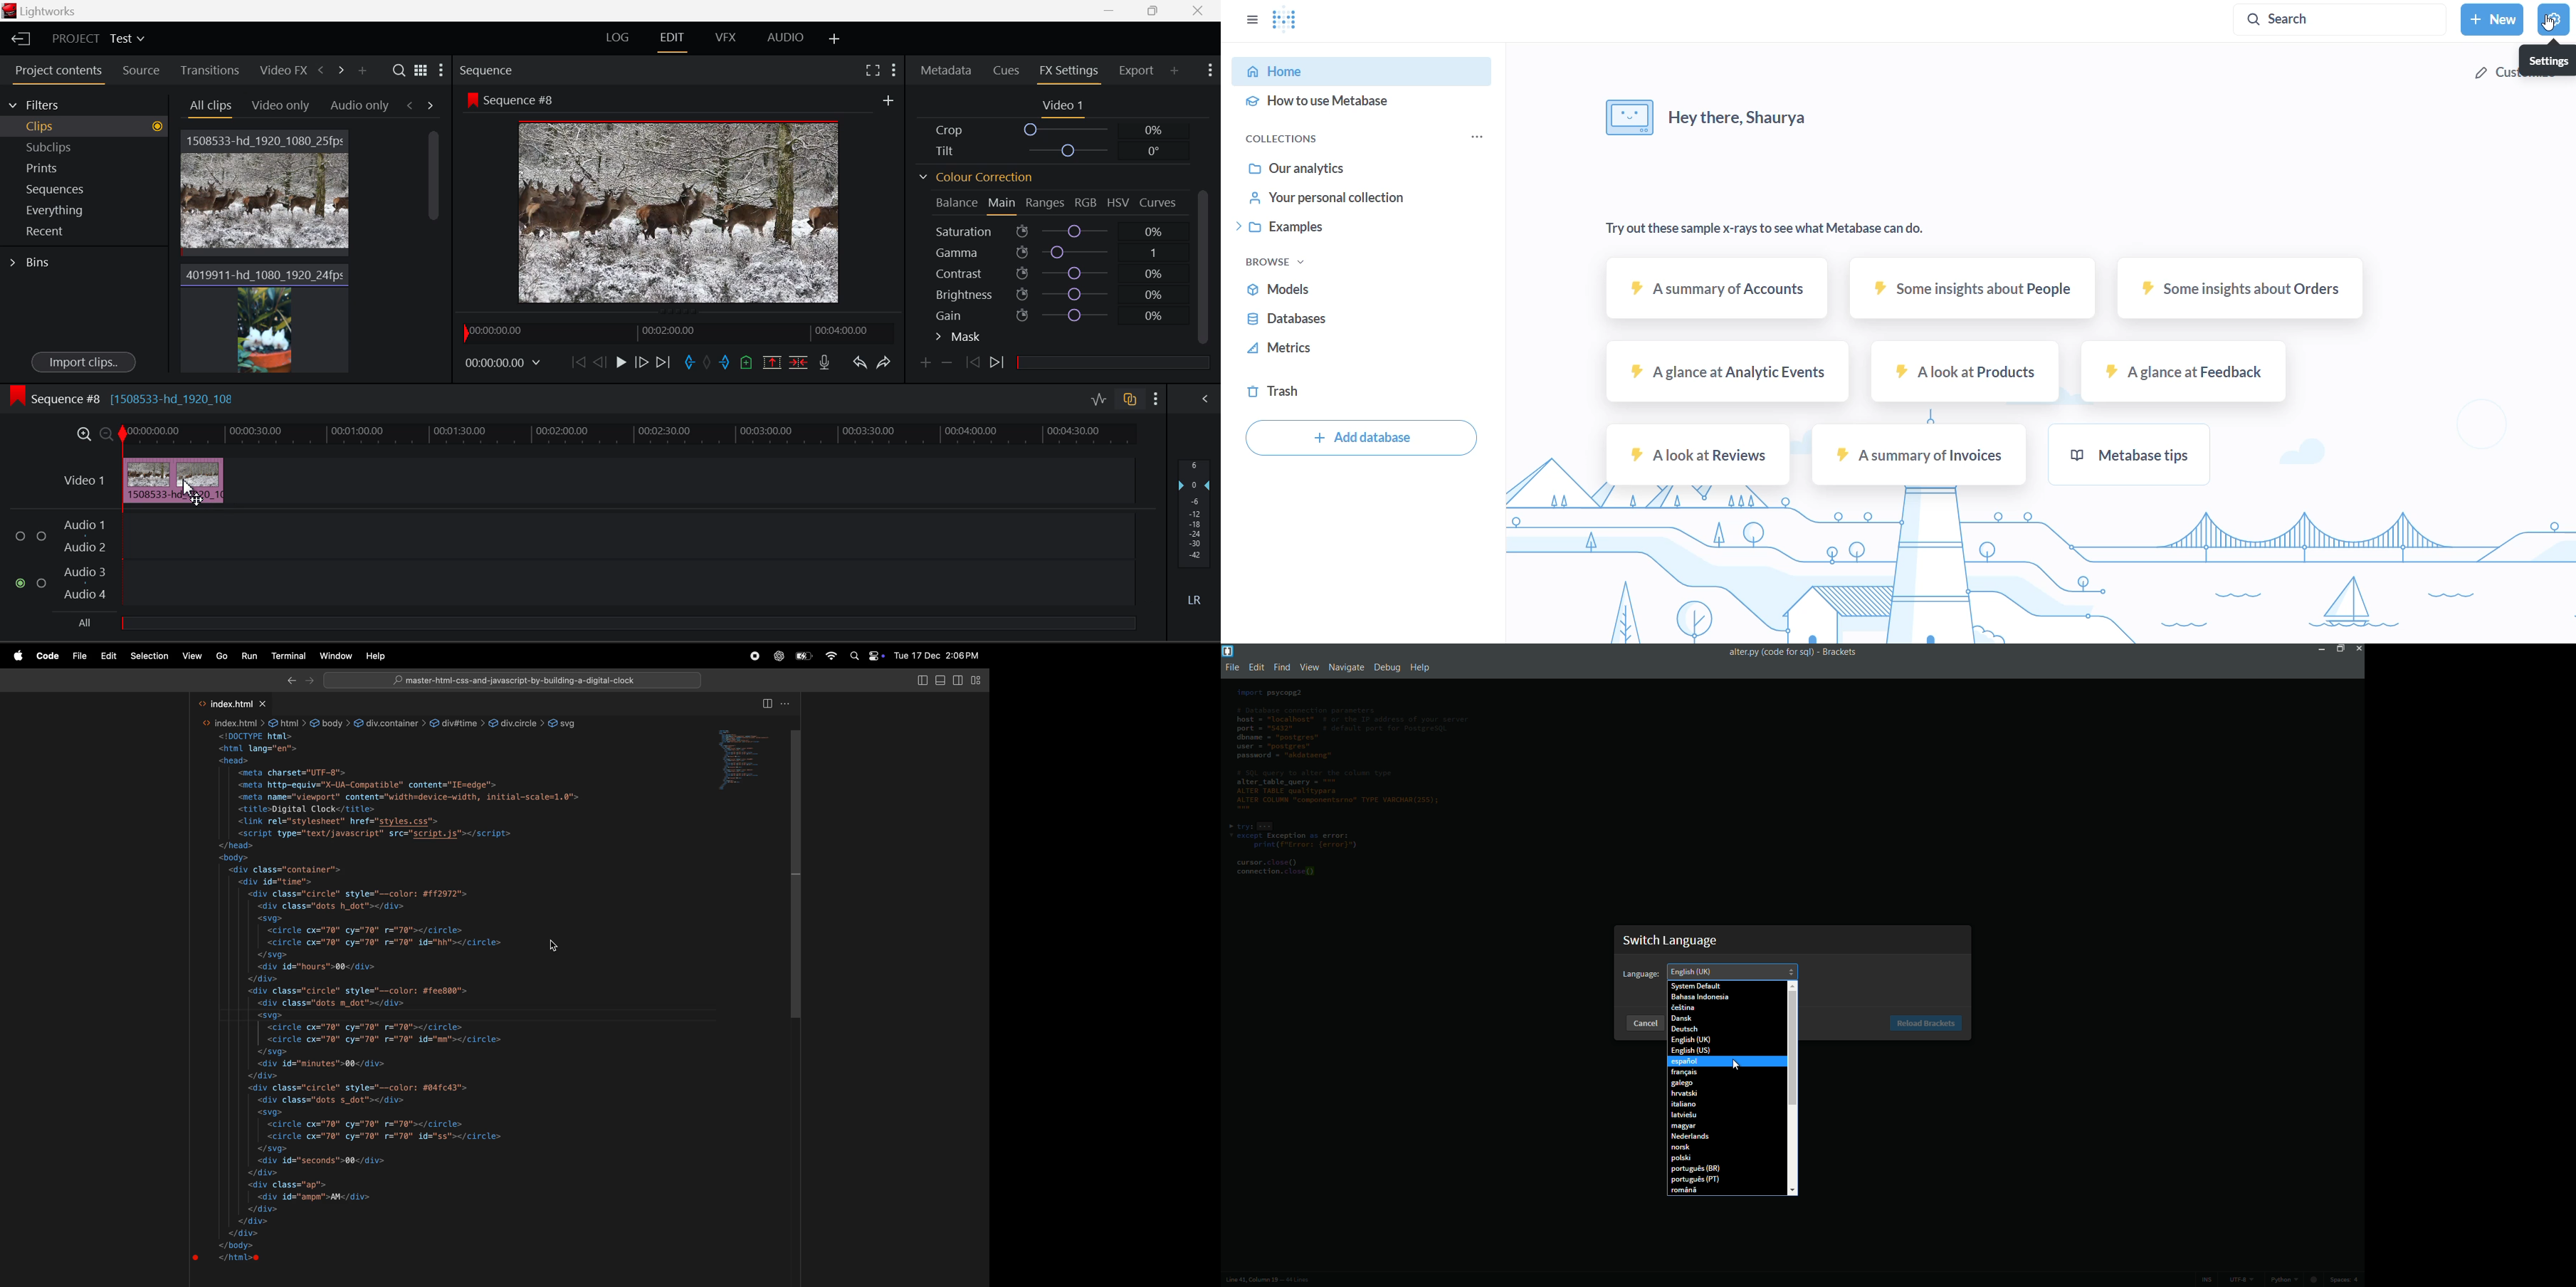 This screenshot has height=1288, width=2576. Describe the element at coordinates (872, 72) in the screenshot. I see `Full Screen` at that location.